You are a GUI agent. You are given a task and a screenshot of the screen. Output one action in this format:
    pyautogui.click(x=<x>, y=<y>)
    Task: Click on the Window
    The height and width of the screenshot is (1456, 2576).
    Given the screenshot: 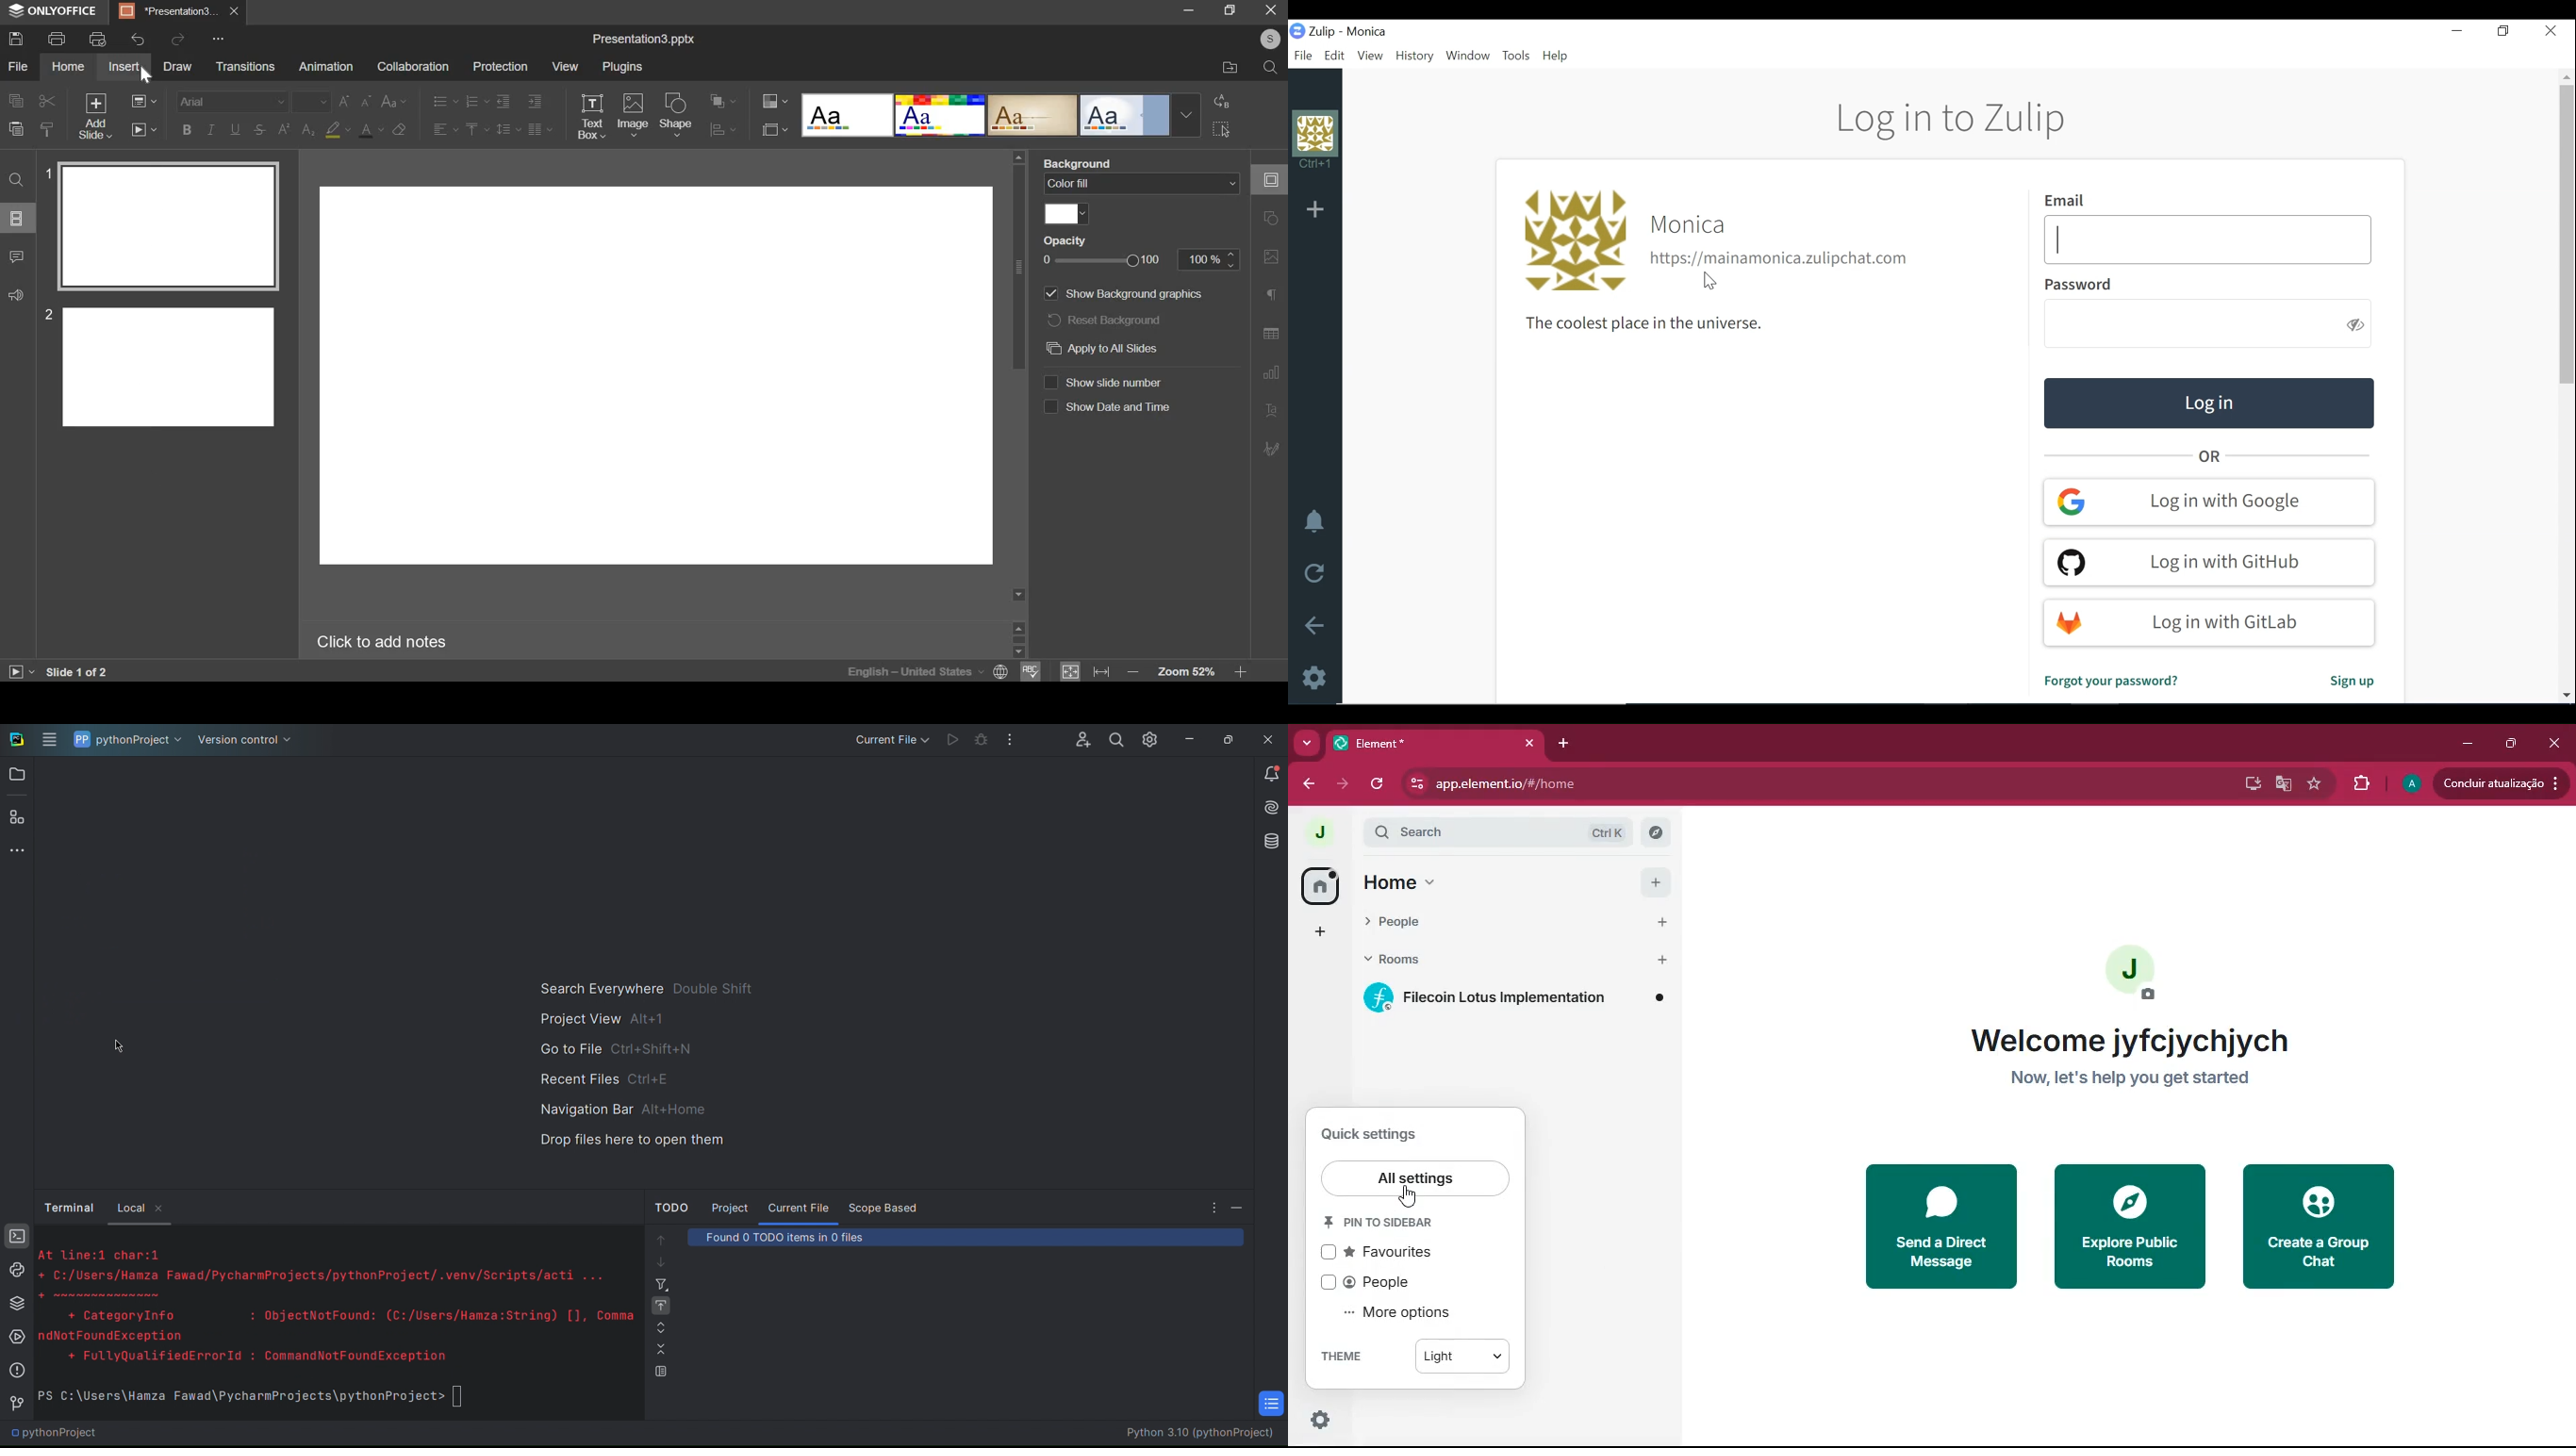 What is the action you would take?
    pyautogui.click(x=1470, y=56)
    